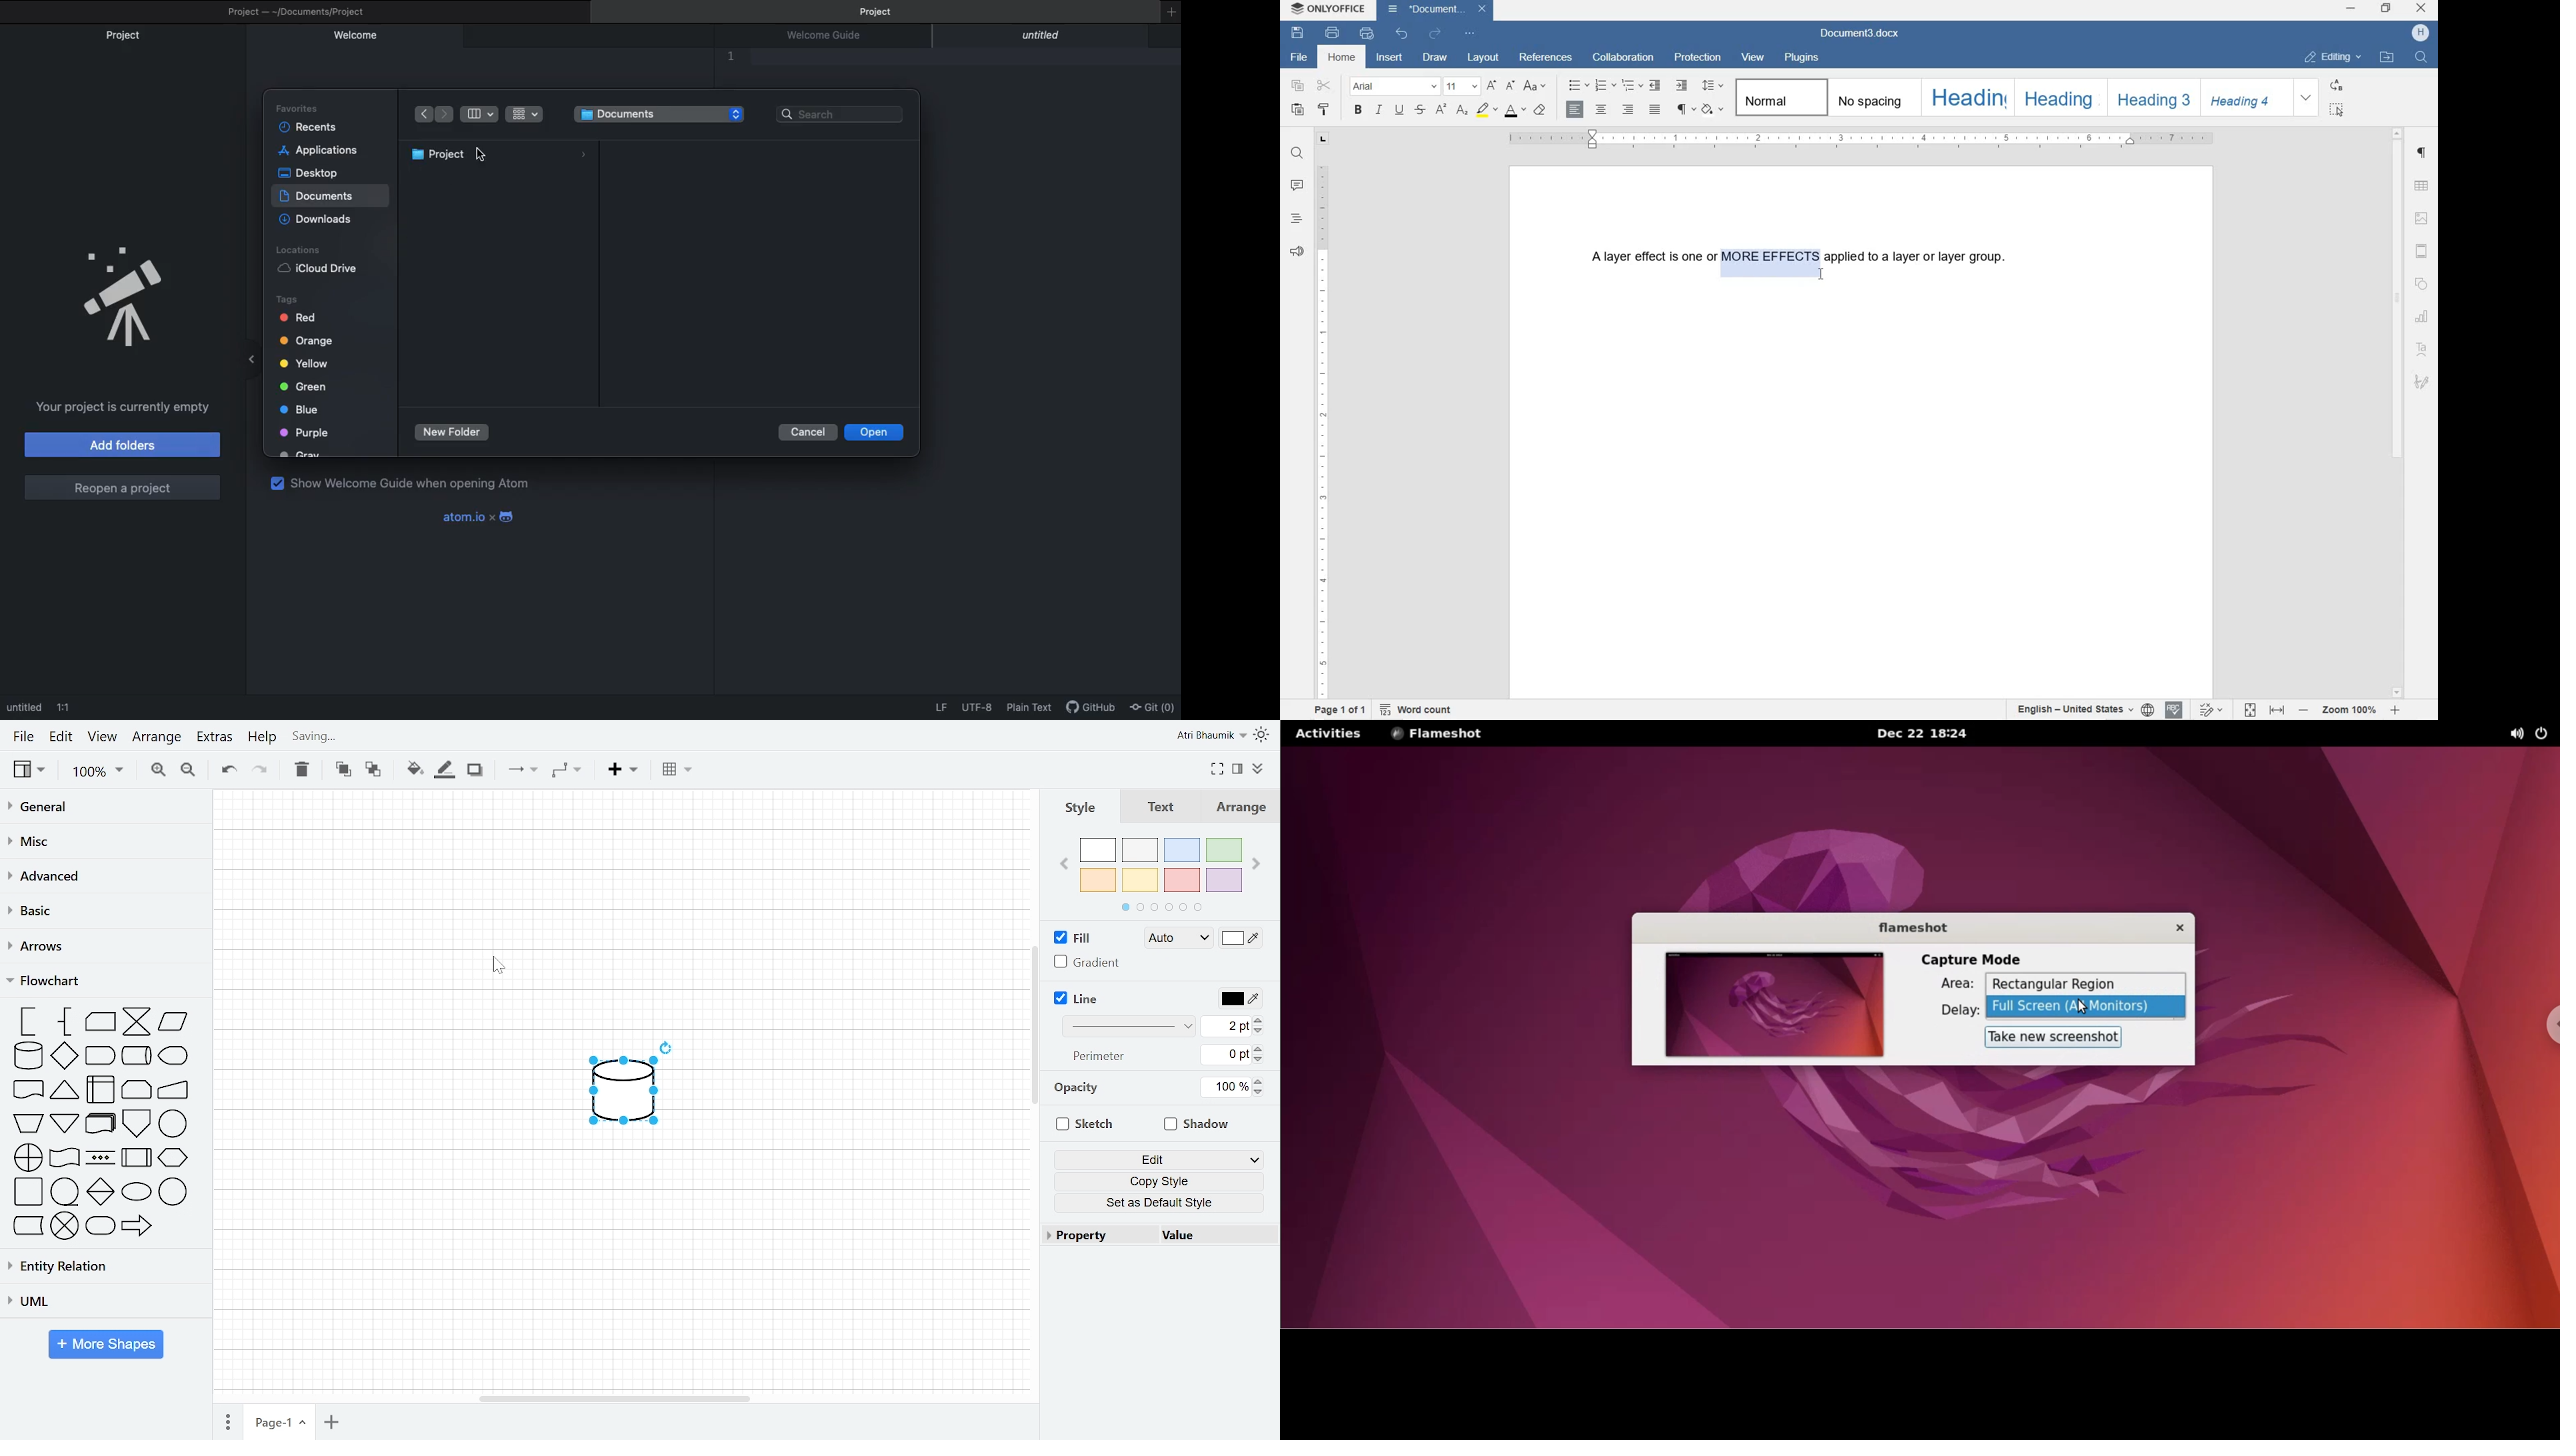 This screenshot has height=1456, width=2576. I want to click on NUMBERING, so click(1606, 86).